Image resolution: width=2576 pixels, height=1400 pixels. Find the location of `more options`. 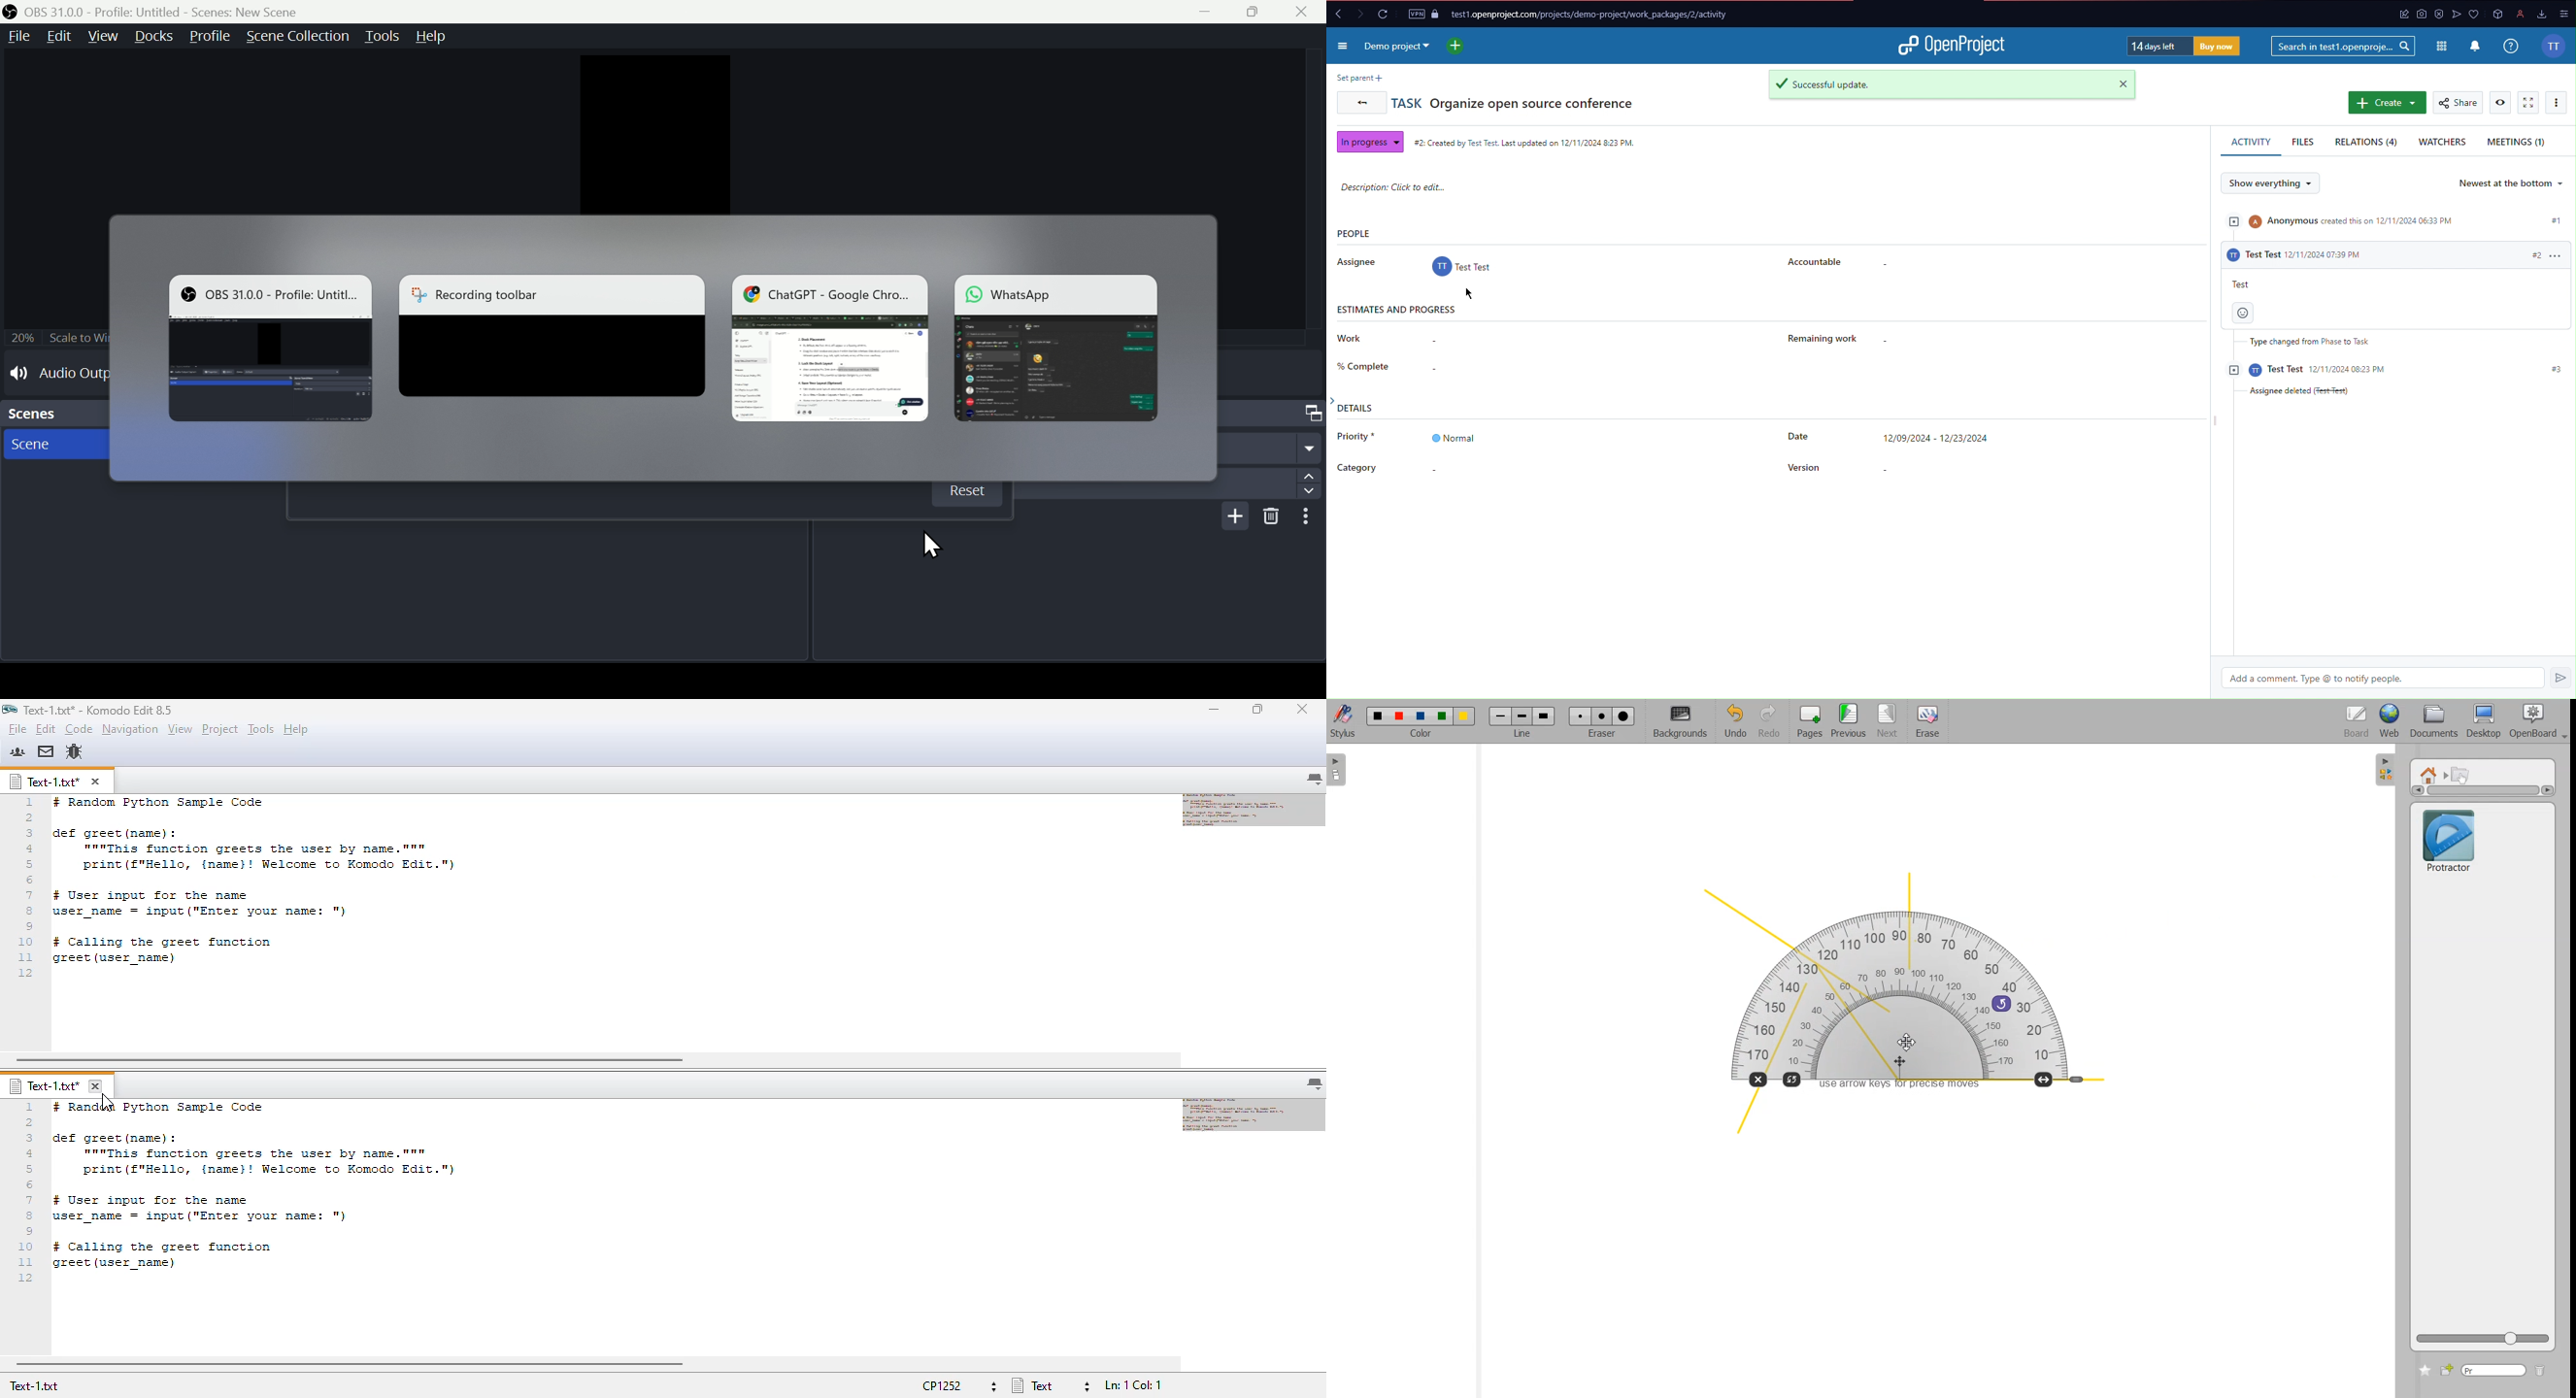

more options is located at coordinates (1305, 517).